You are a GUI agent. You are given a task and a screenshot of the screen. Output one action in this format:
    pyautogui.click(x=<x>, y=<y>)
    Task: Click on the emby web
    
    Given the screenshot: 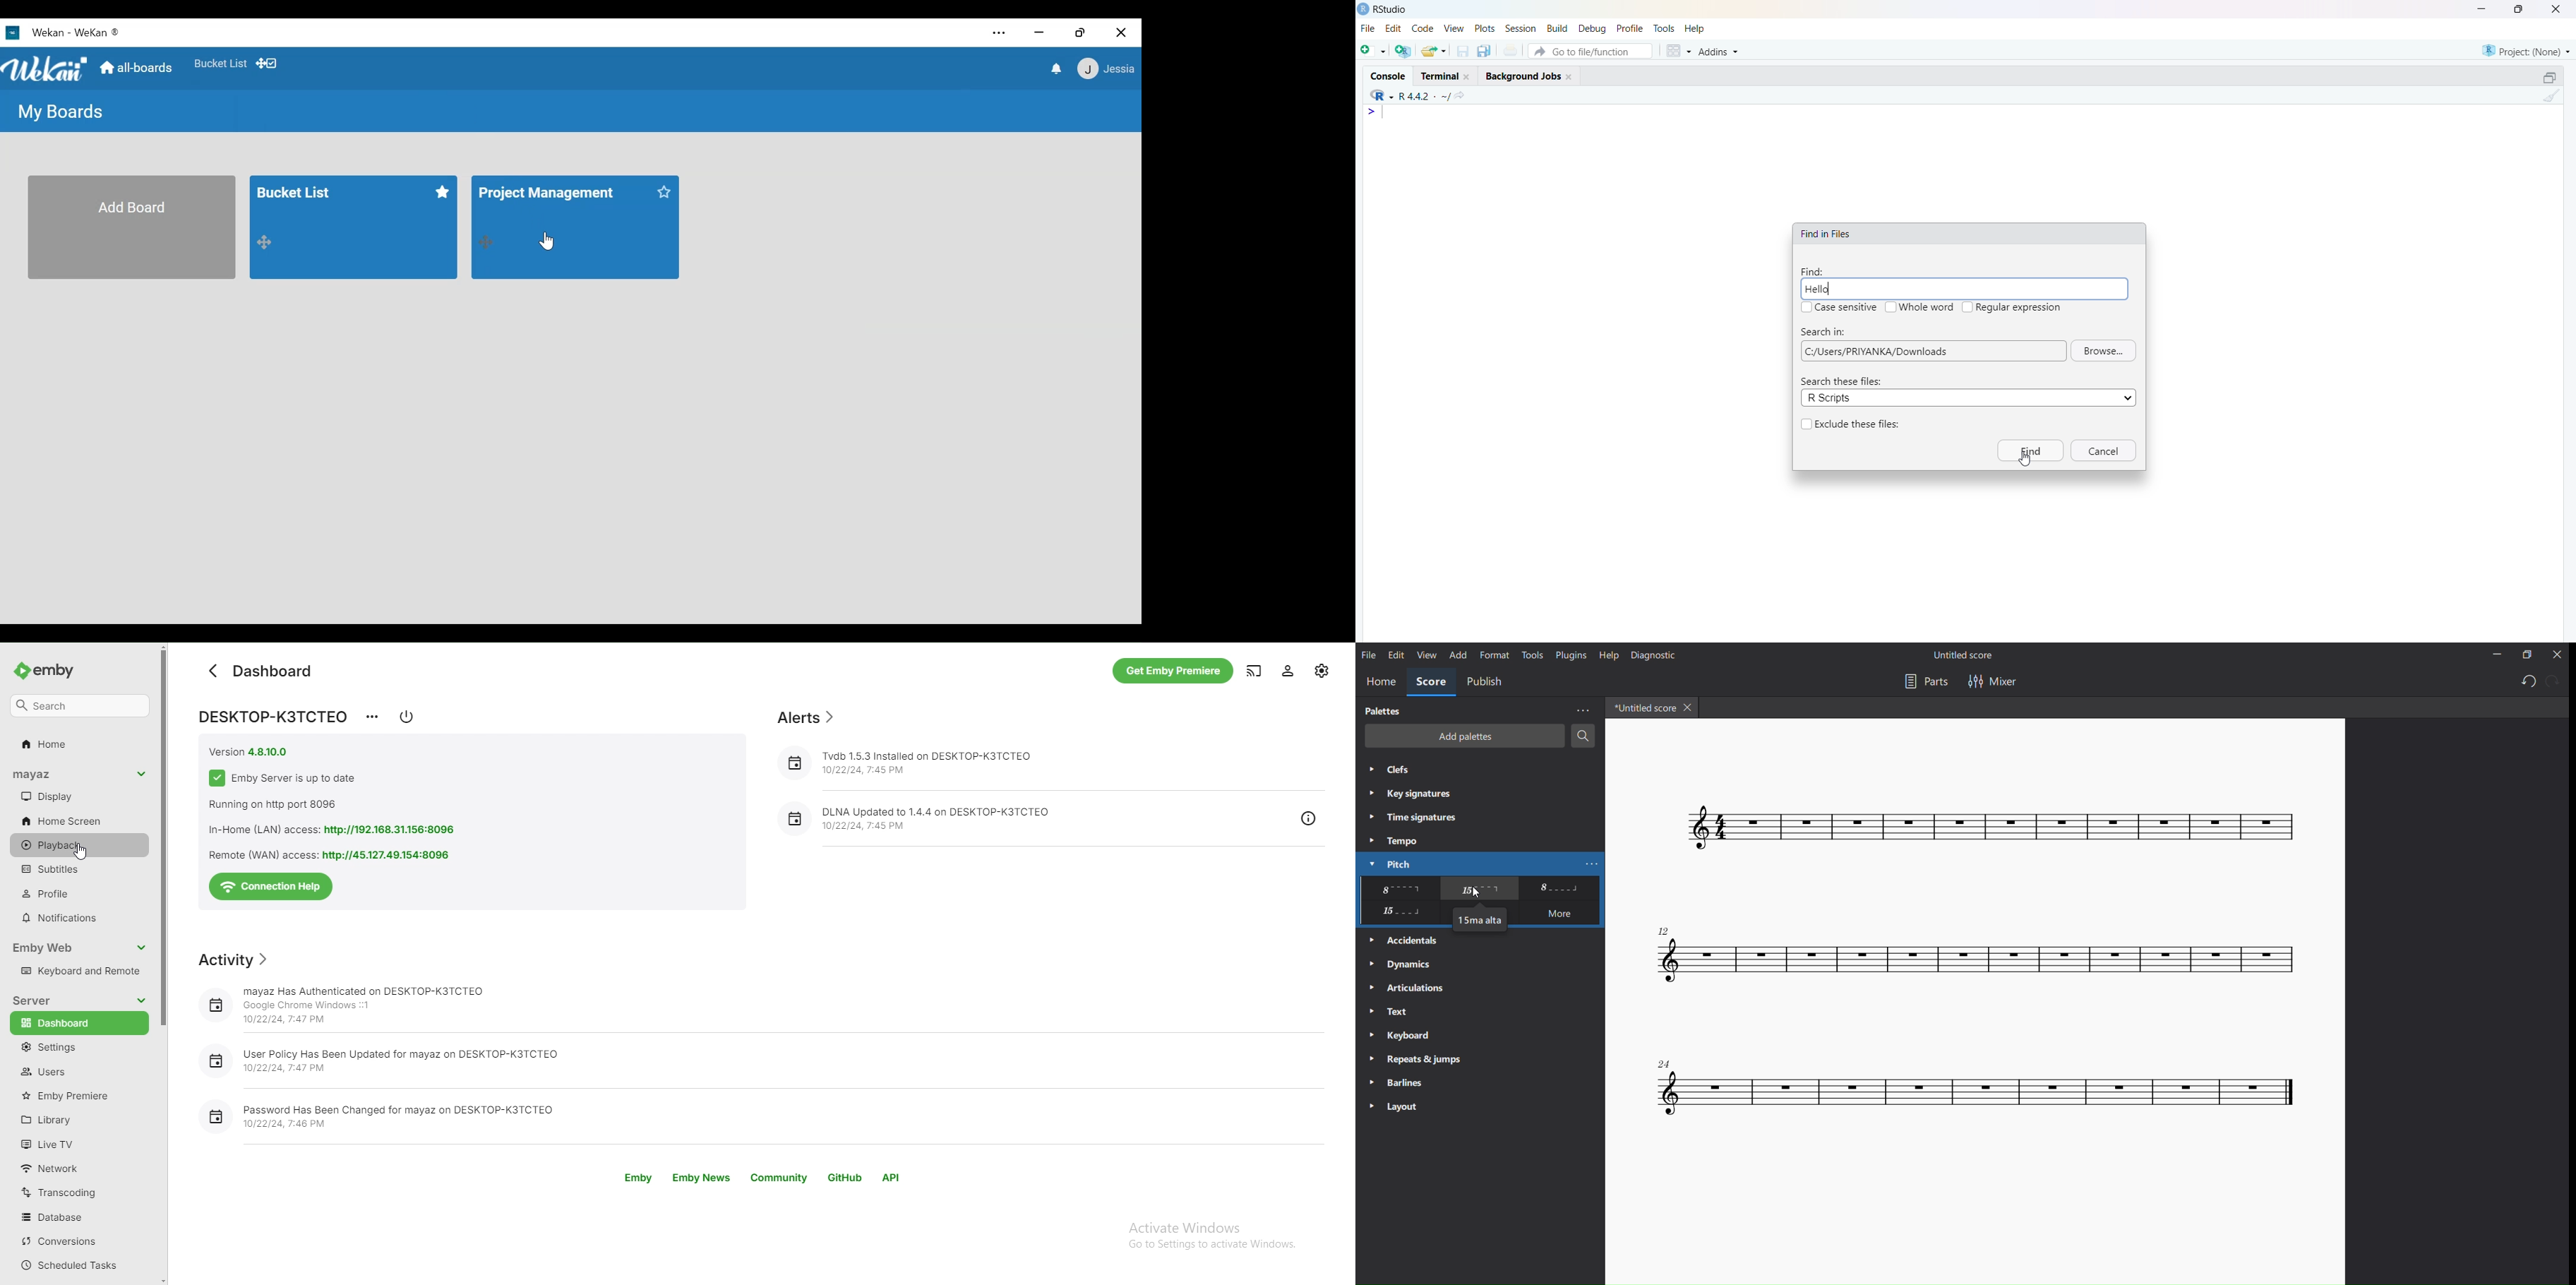 What is the action you would take?
    pyautogui.click(x=66, y=948)
    